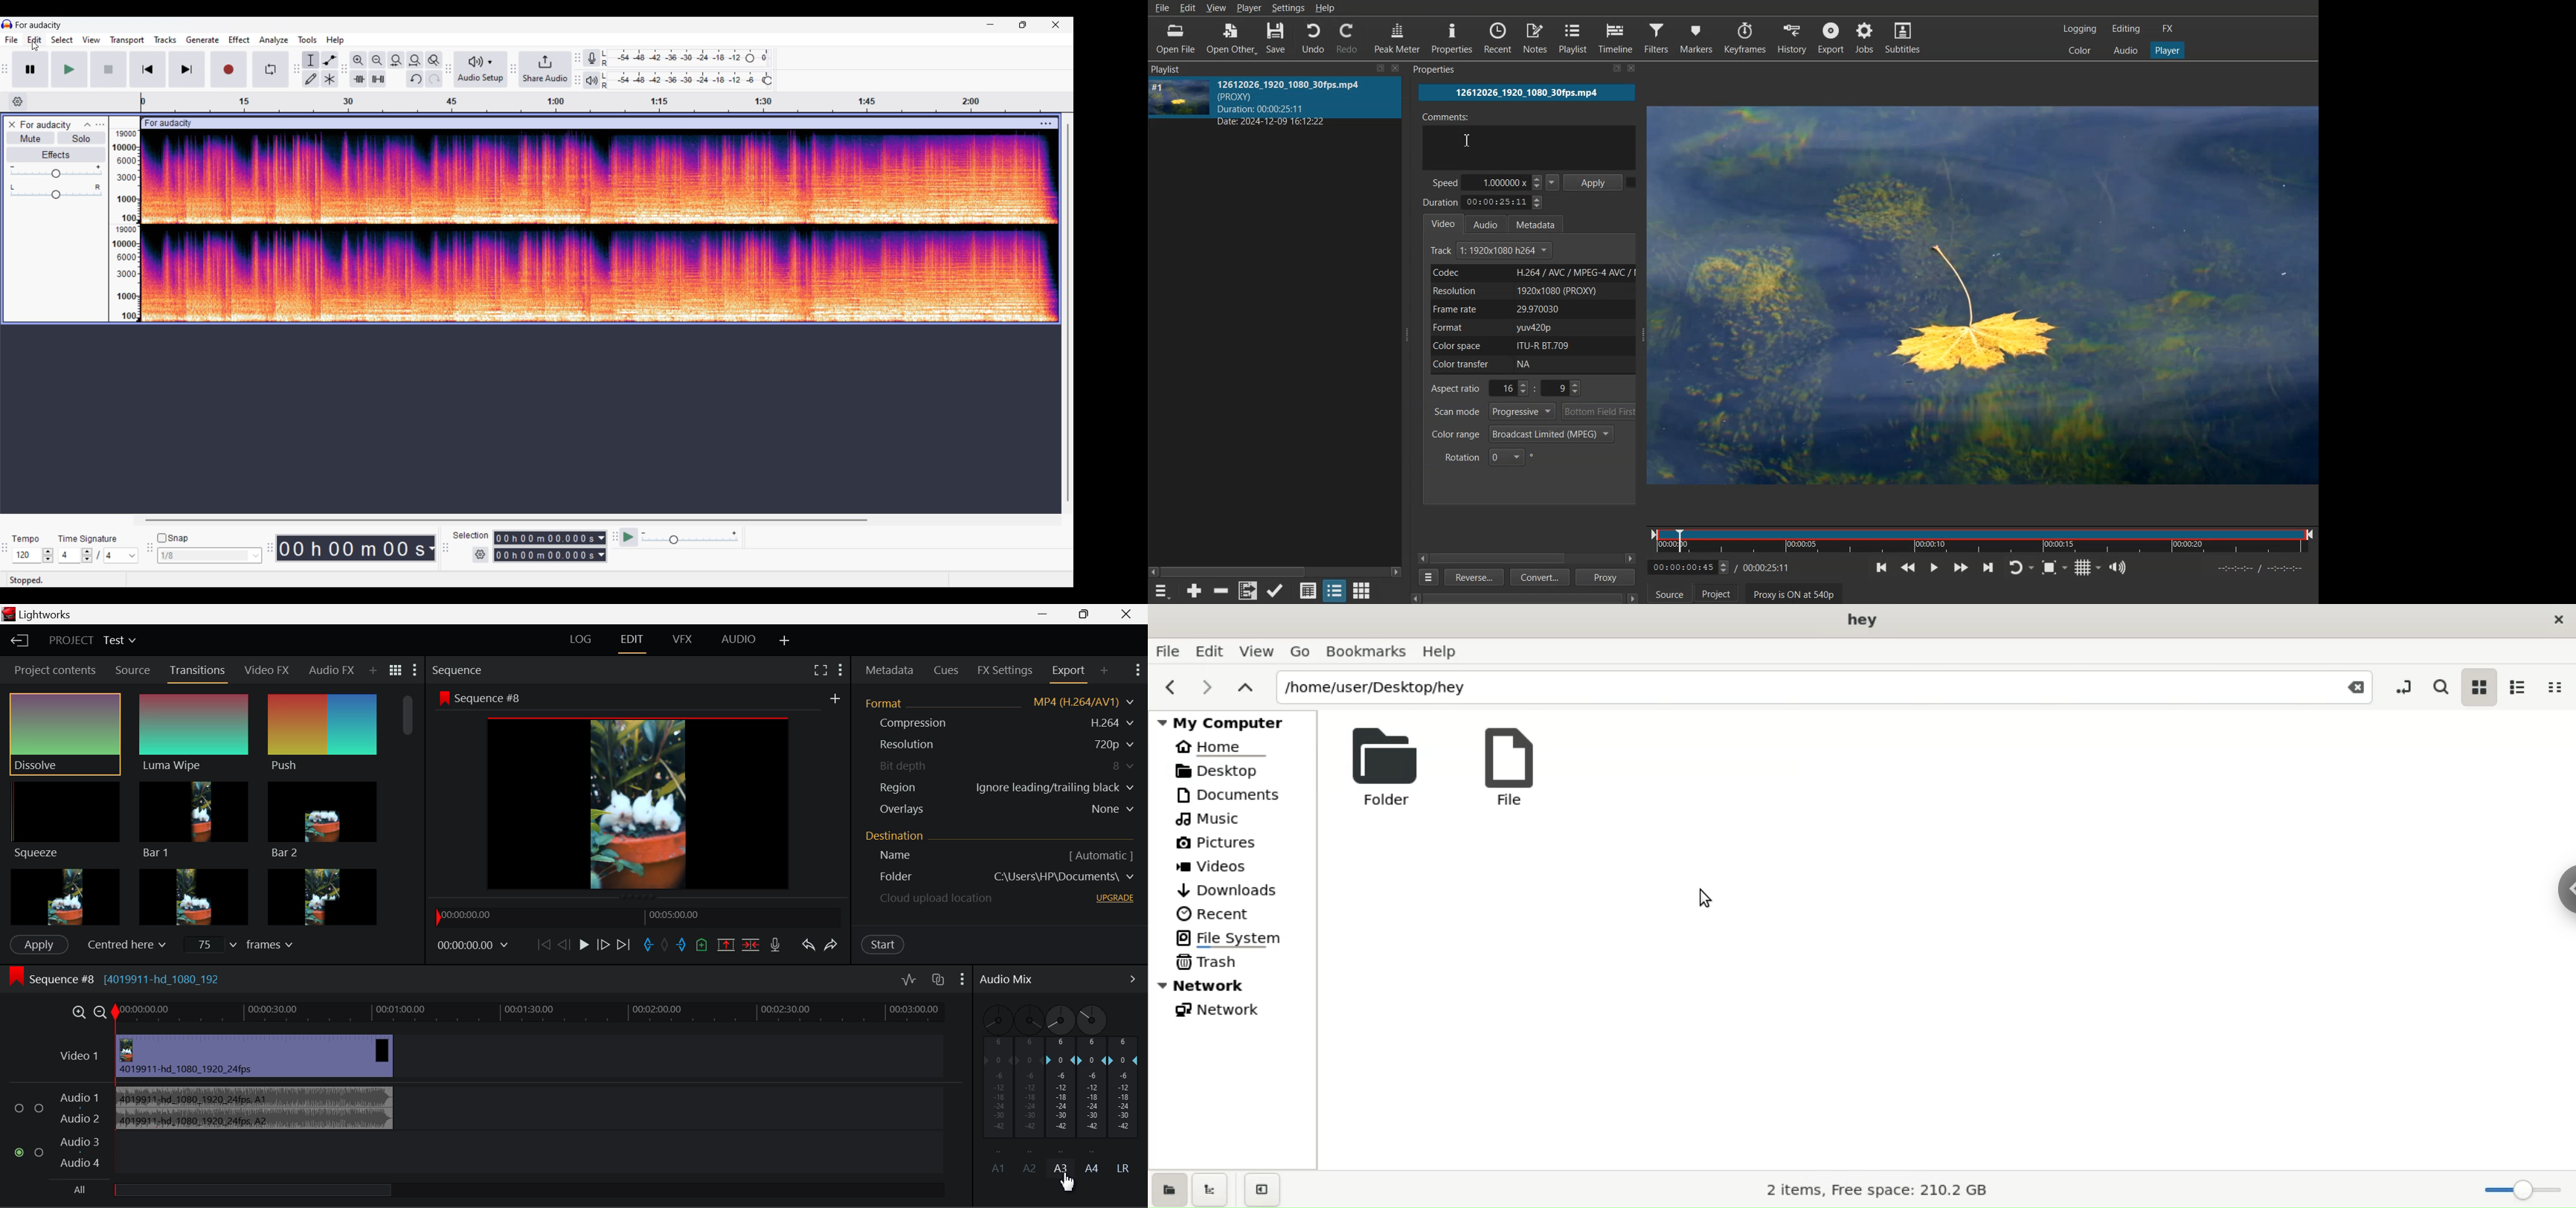 The image size is (2576, 1232). Describe the element at coordinates (415, 671) in the screenshot. I see `Show Settings` at that location.